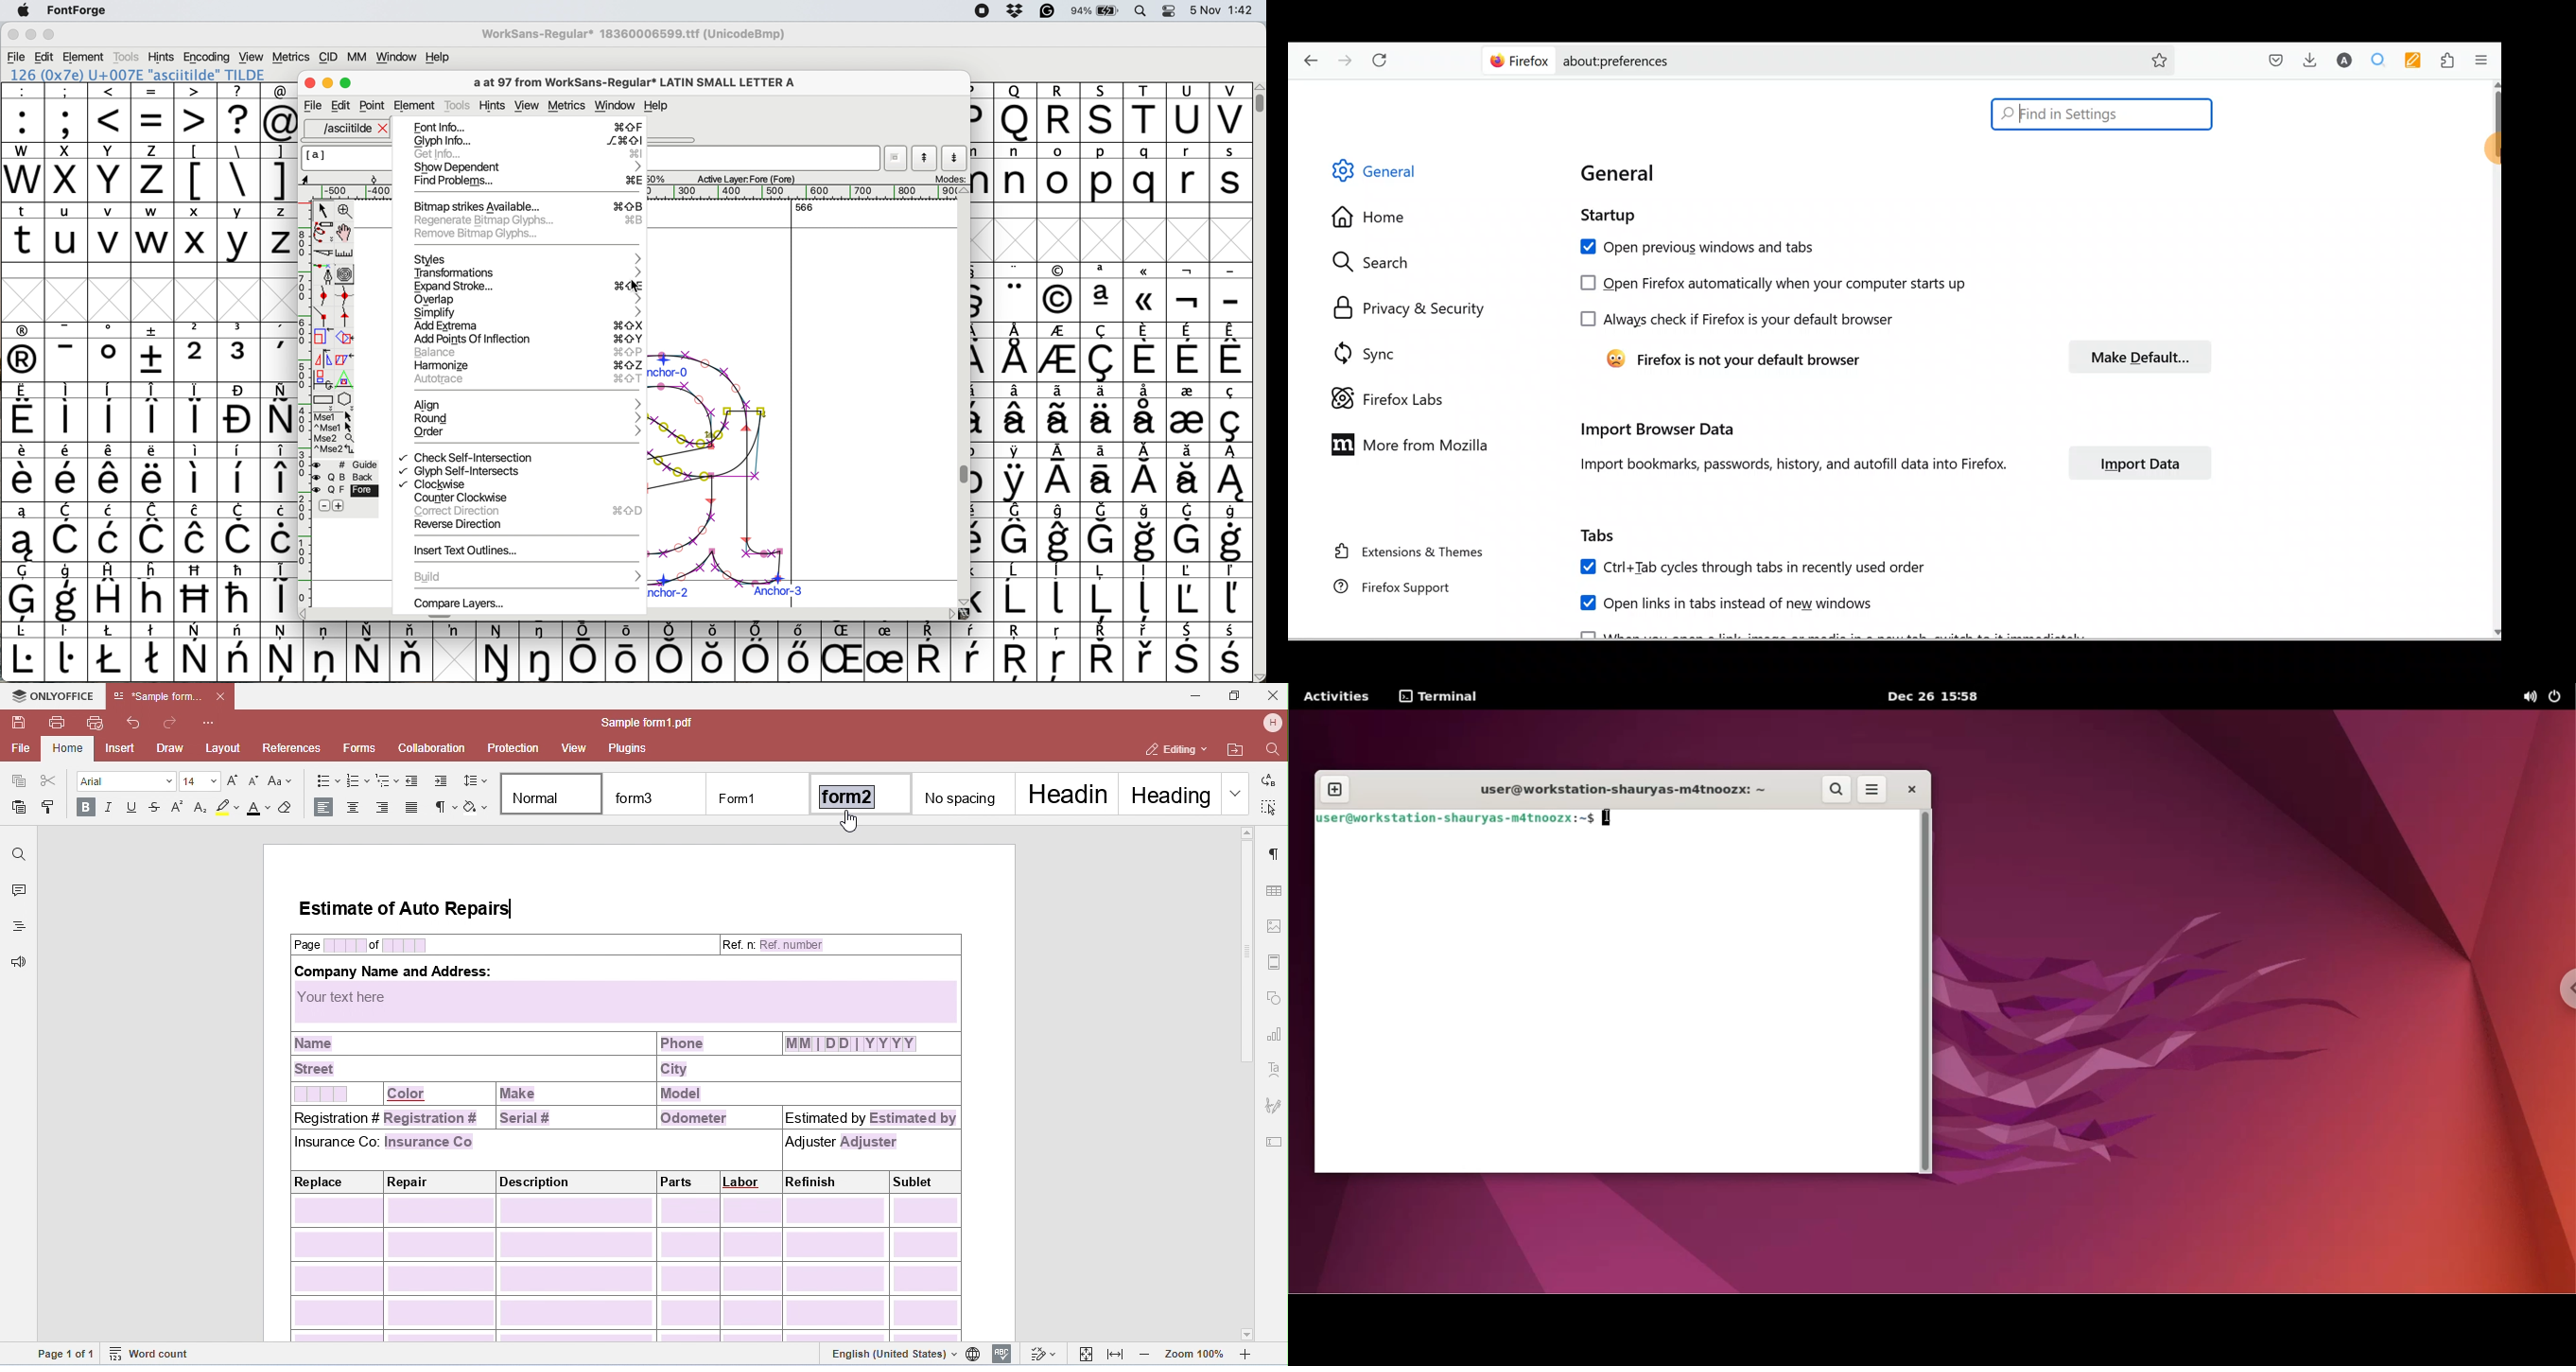 The height and width of the screenshot is (1372, 2576). What do you see at coordinates (528, 140) in the screenshot?
I see `glyph info` at bounding box center [528, 140].